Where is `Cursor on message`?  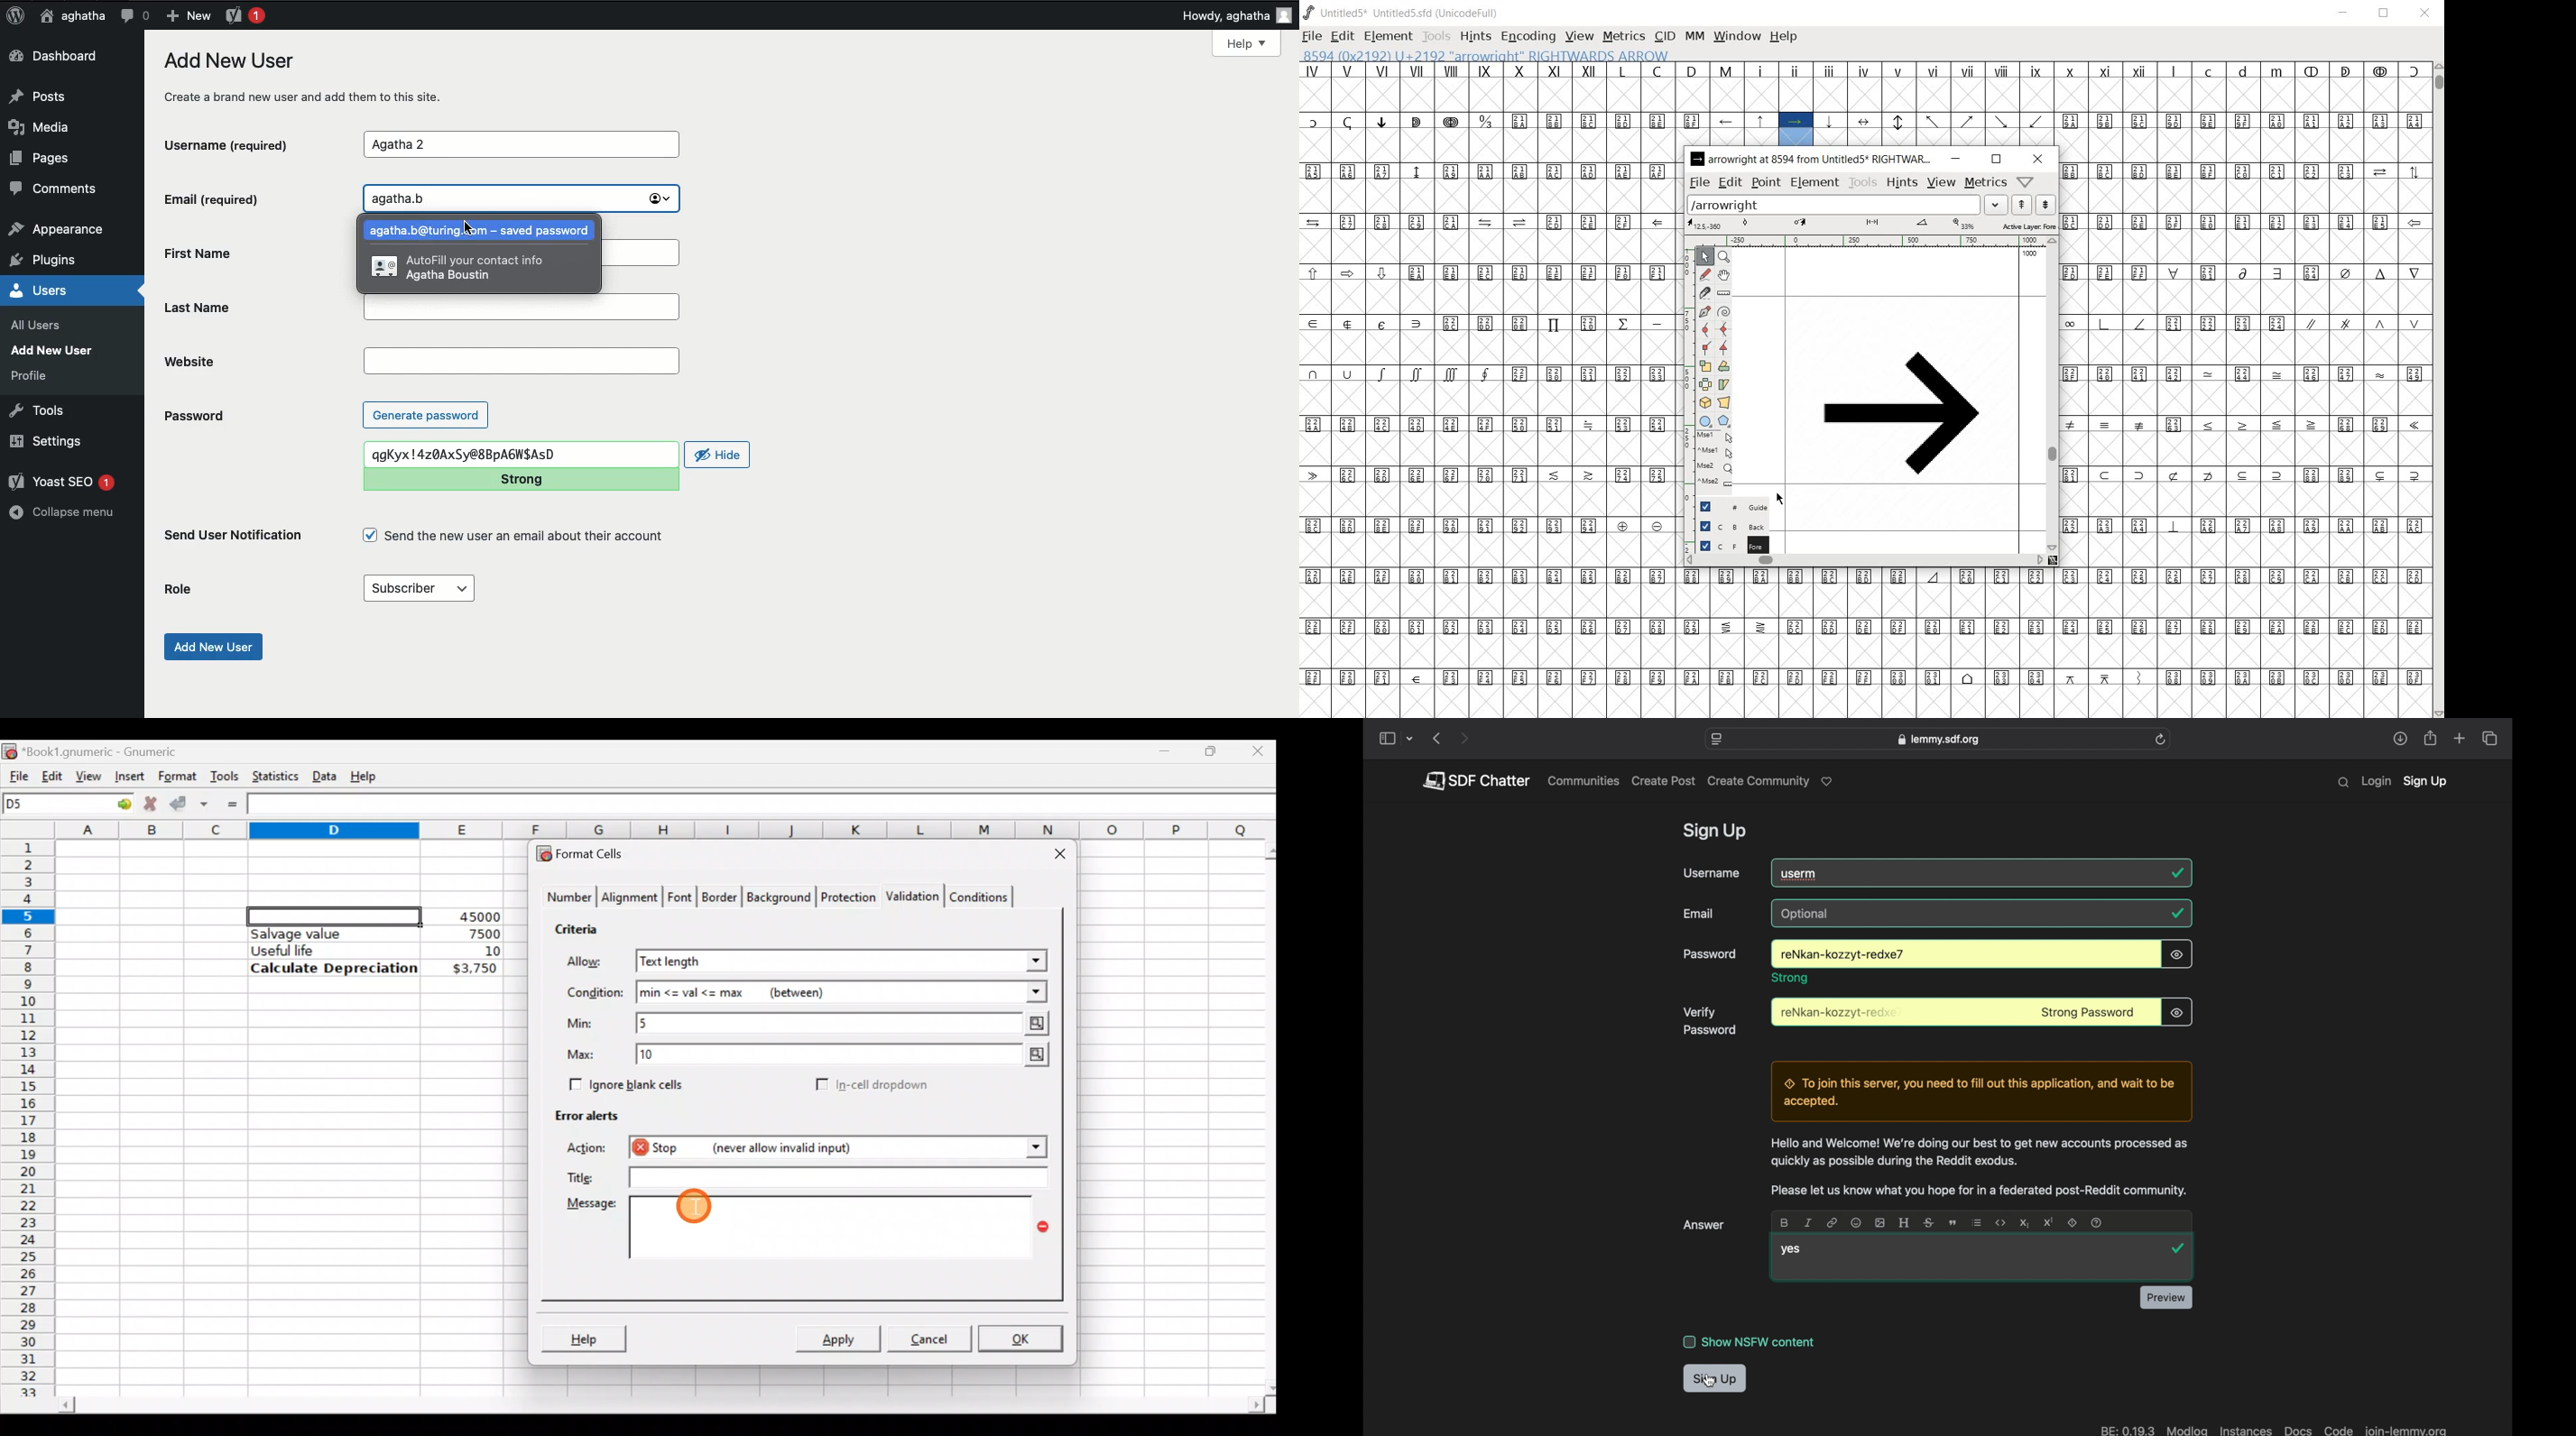 Cursor on message is located at coordinates (702, 1217).